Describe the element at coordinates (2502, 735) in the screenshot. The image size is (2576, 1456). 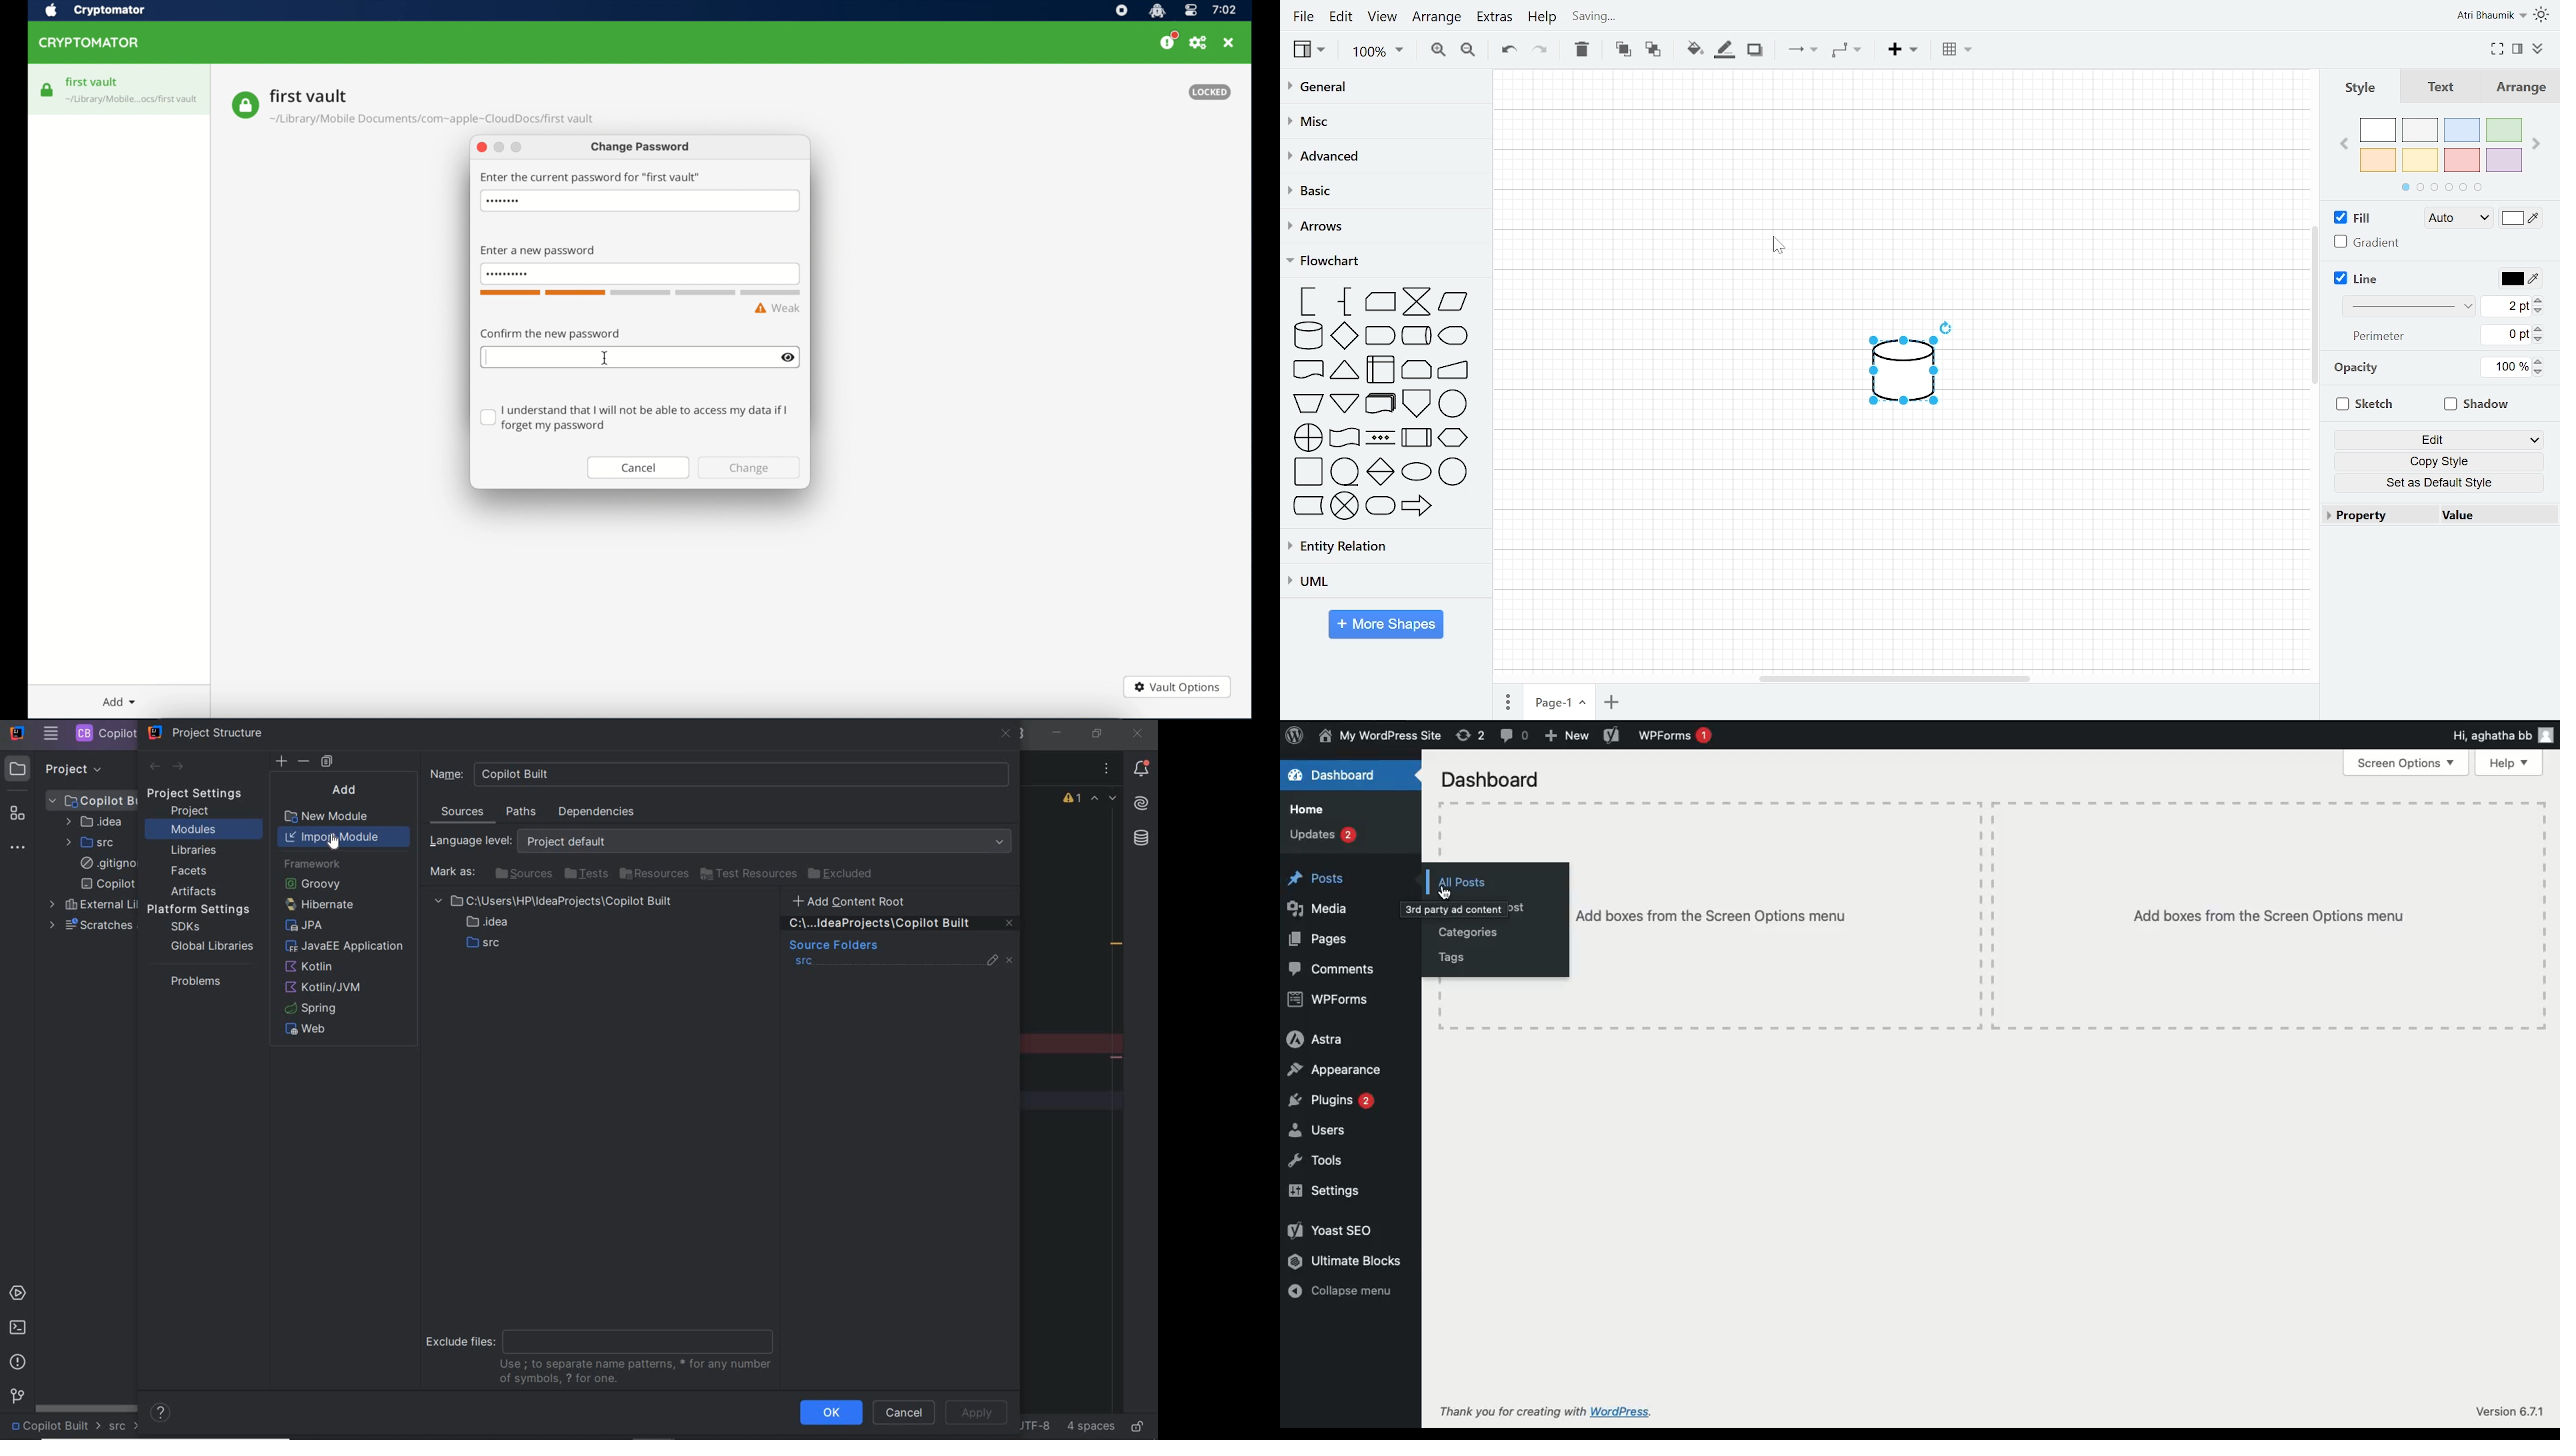
I see `Hi user` at that location.